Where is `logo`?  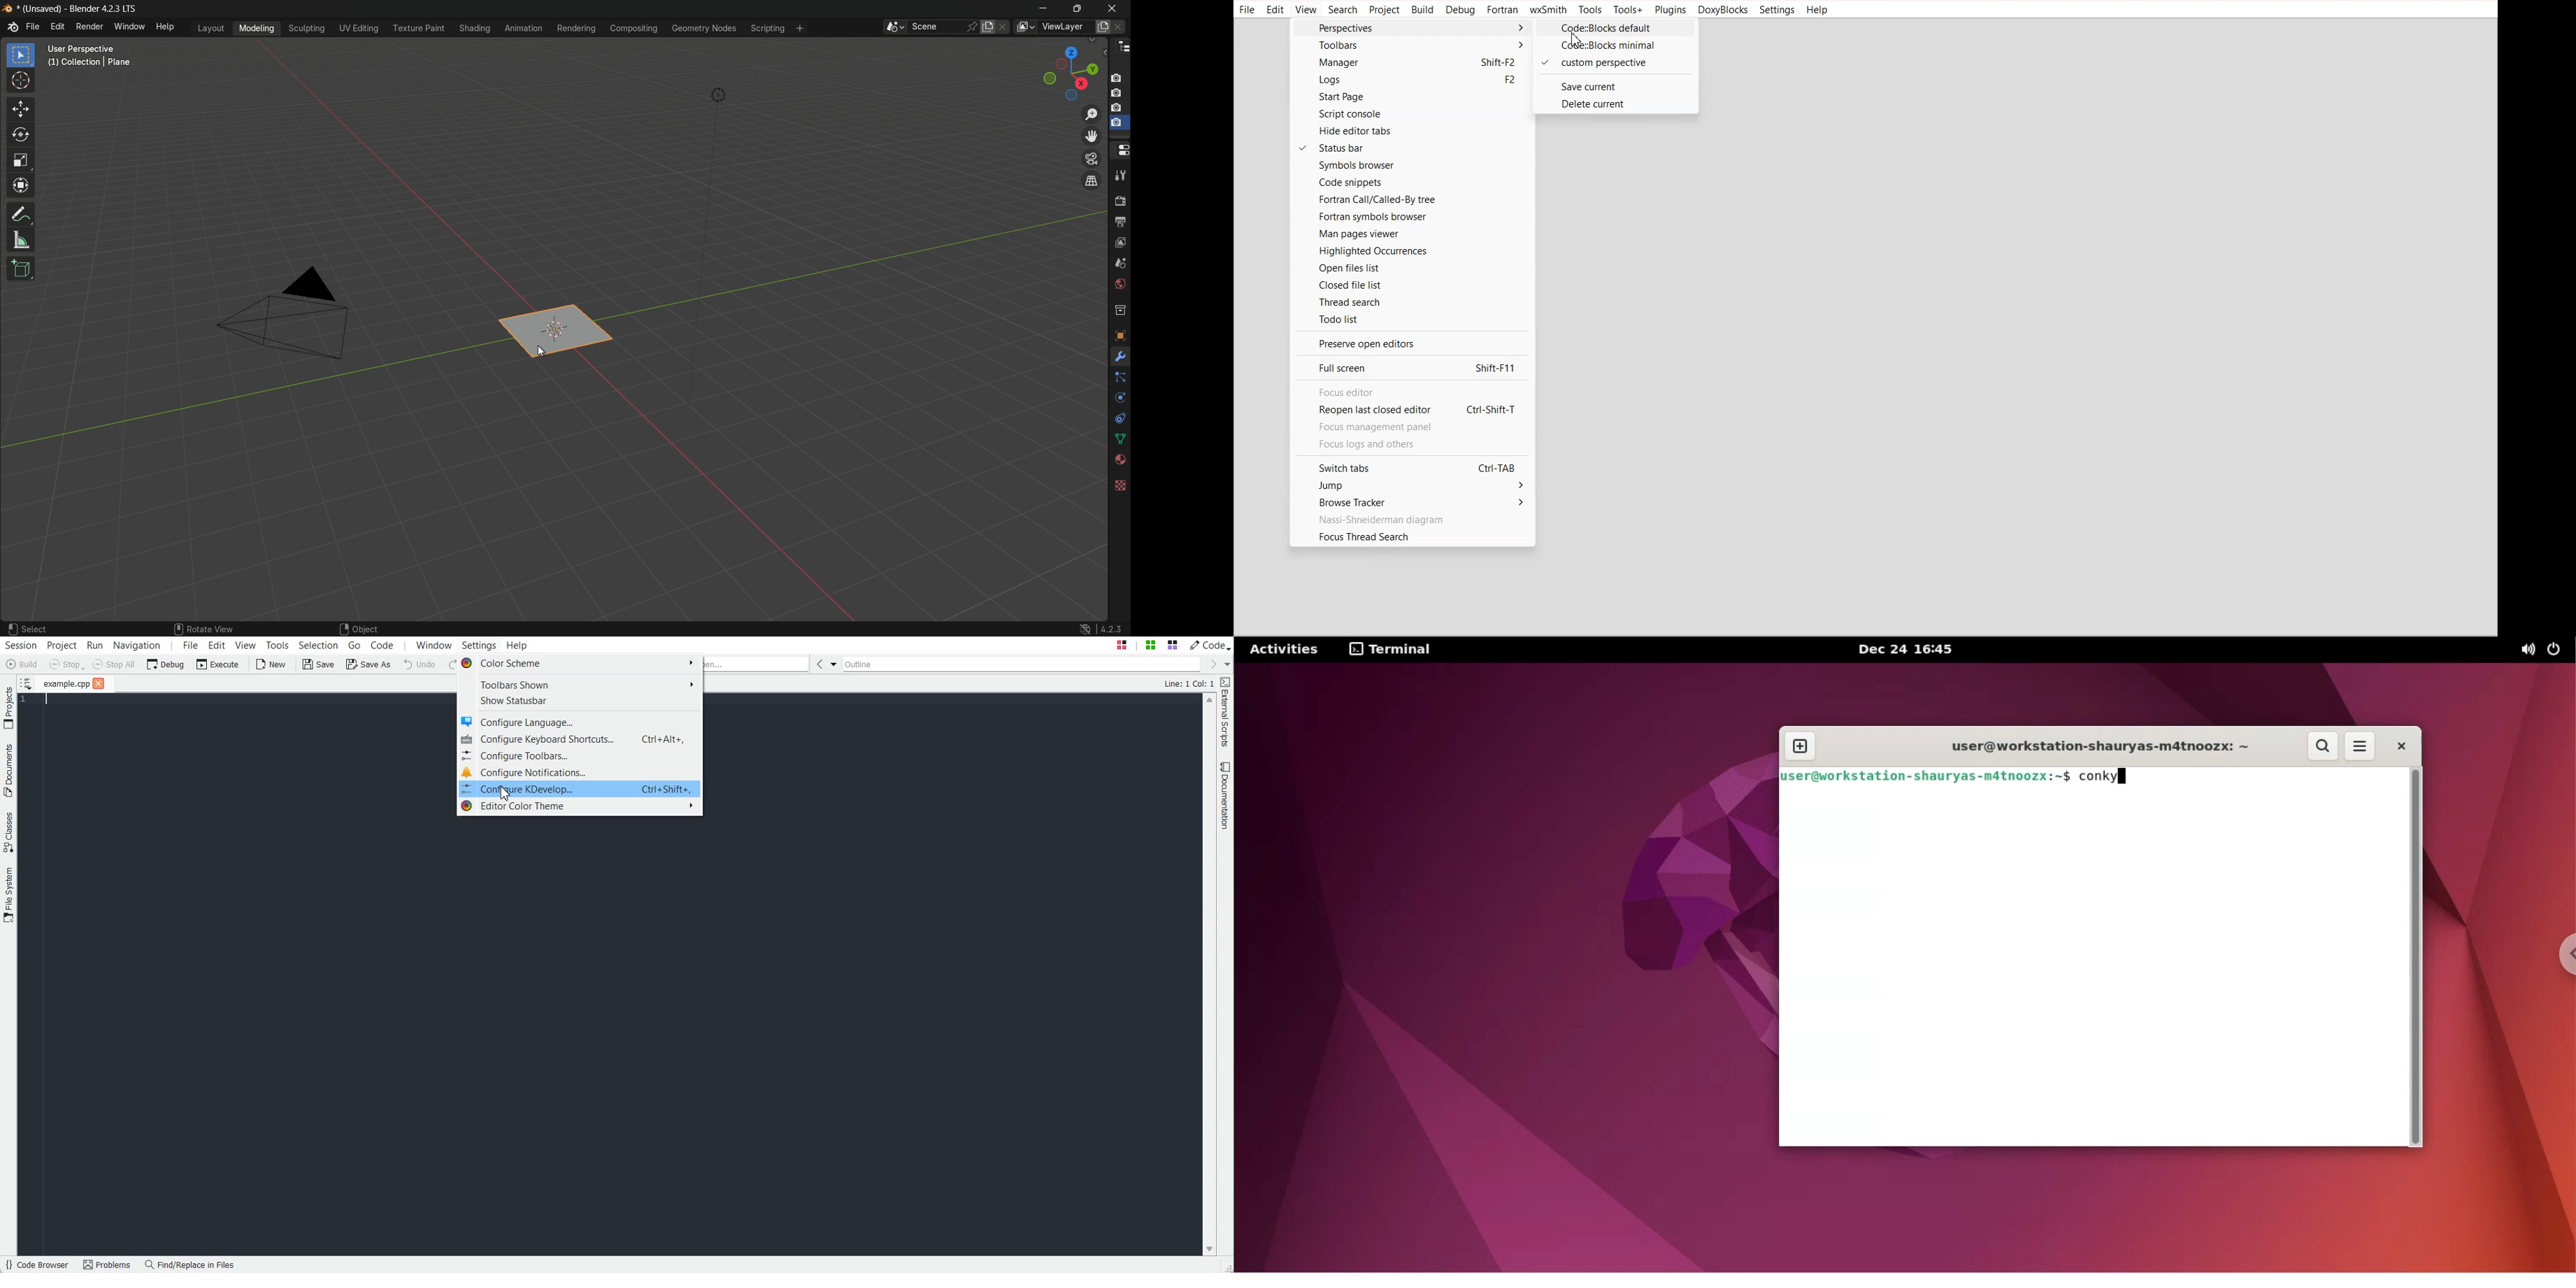
logo is located at coordinates (11, 29).